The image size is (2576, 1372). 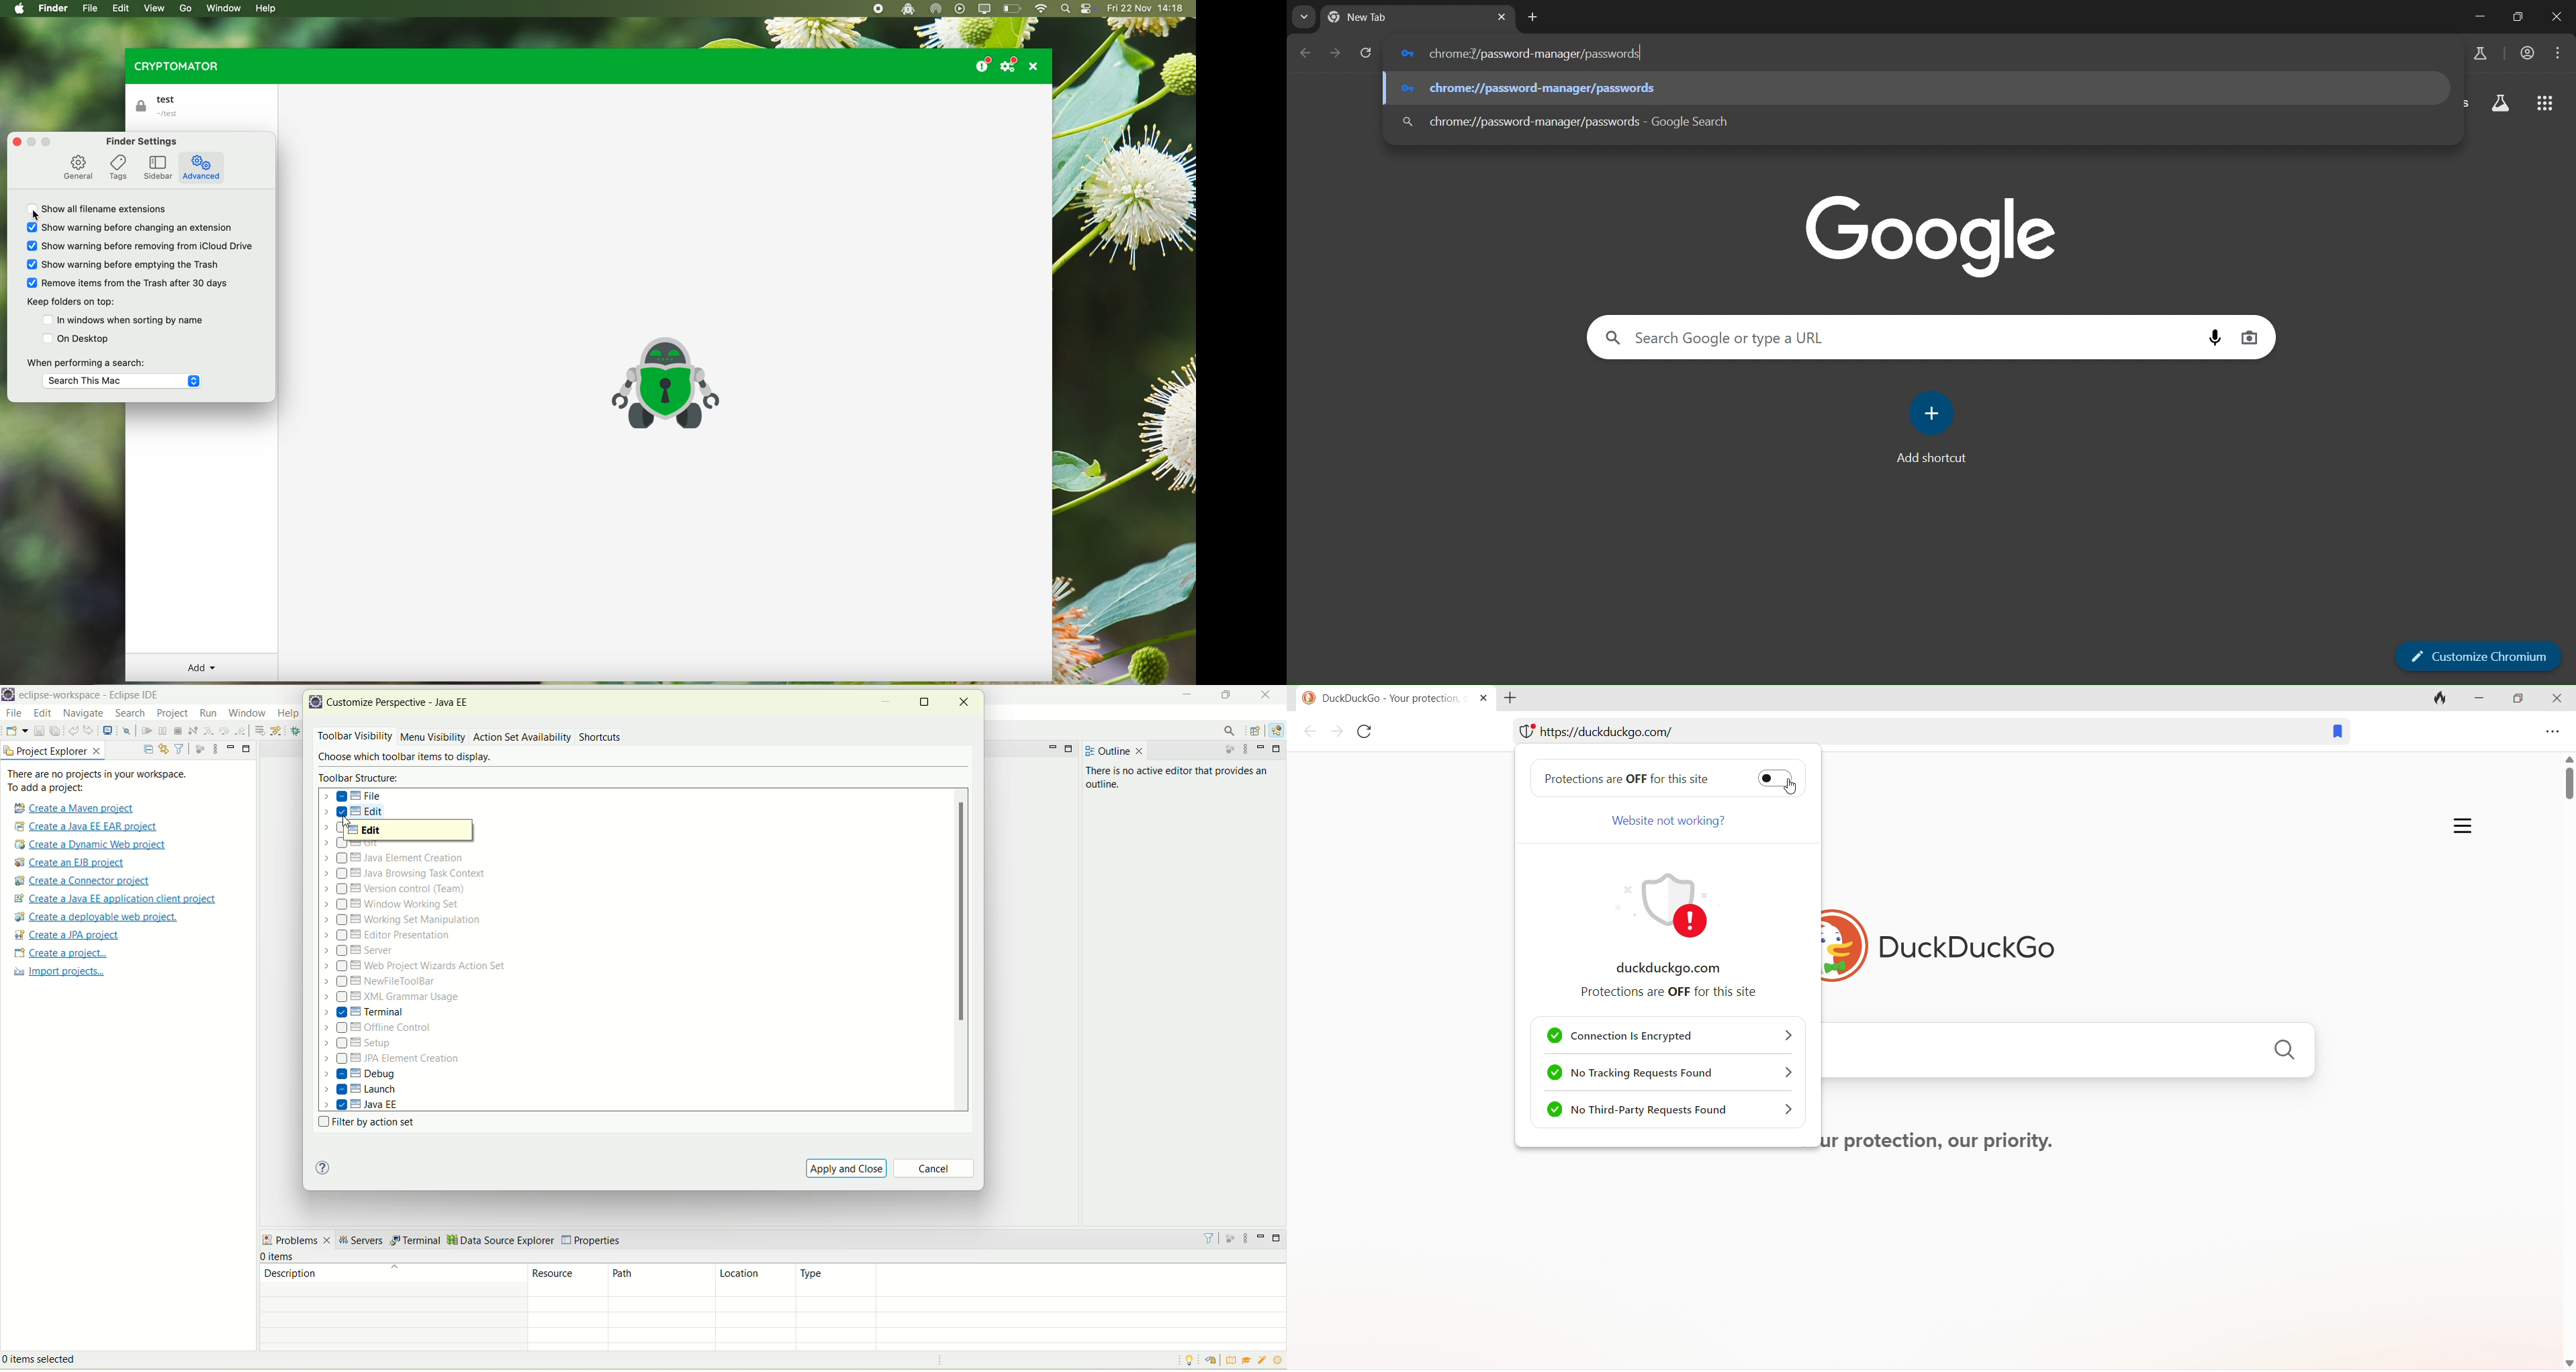 What do you see at coordinates (353, 737) in the screenshot?
I see `toolbar visibility` at bounding box center [353, 737].